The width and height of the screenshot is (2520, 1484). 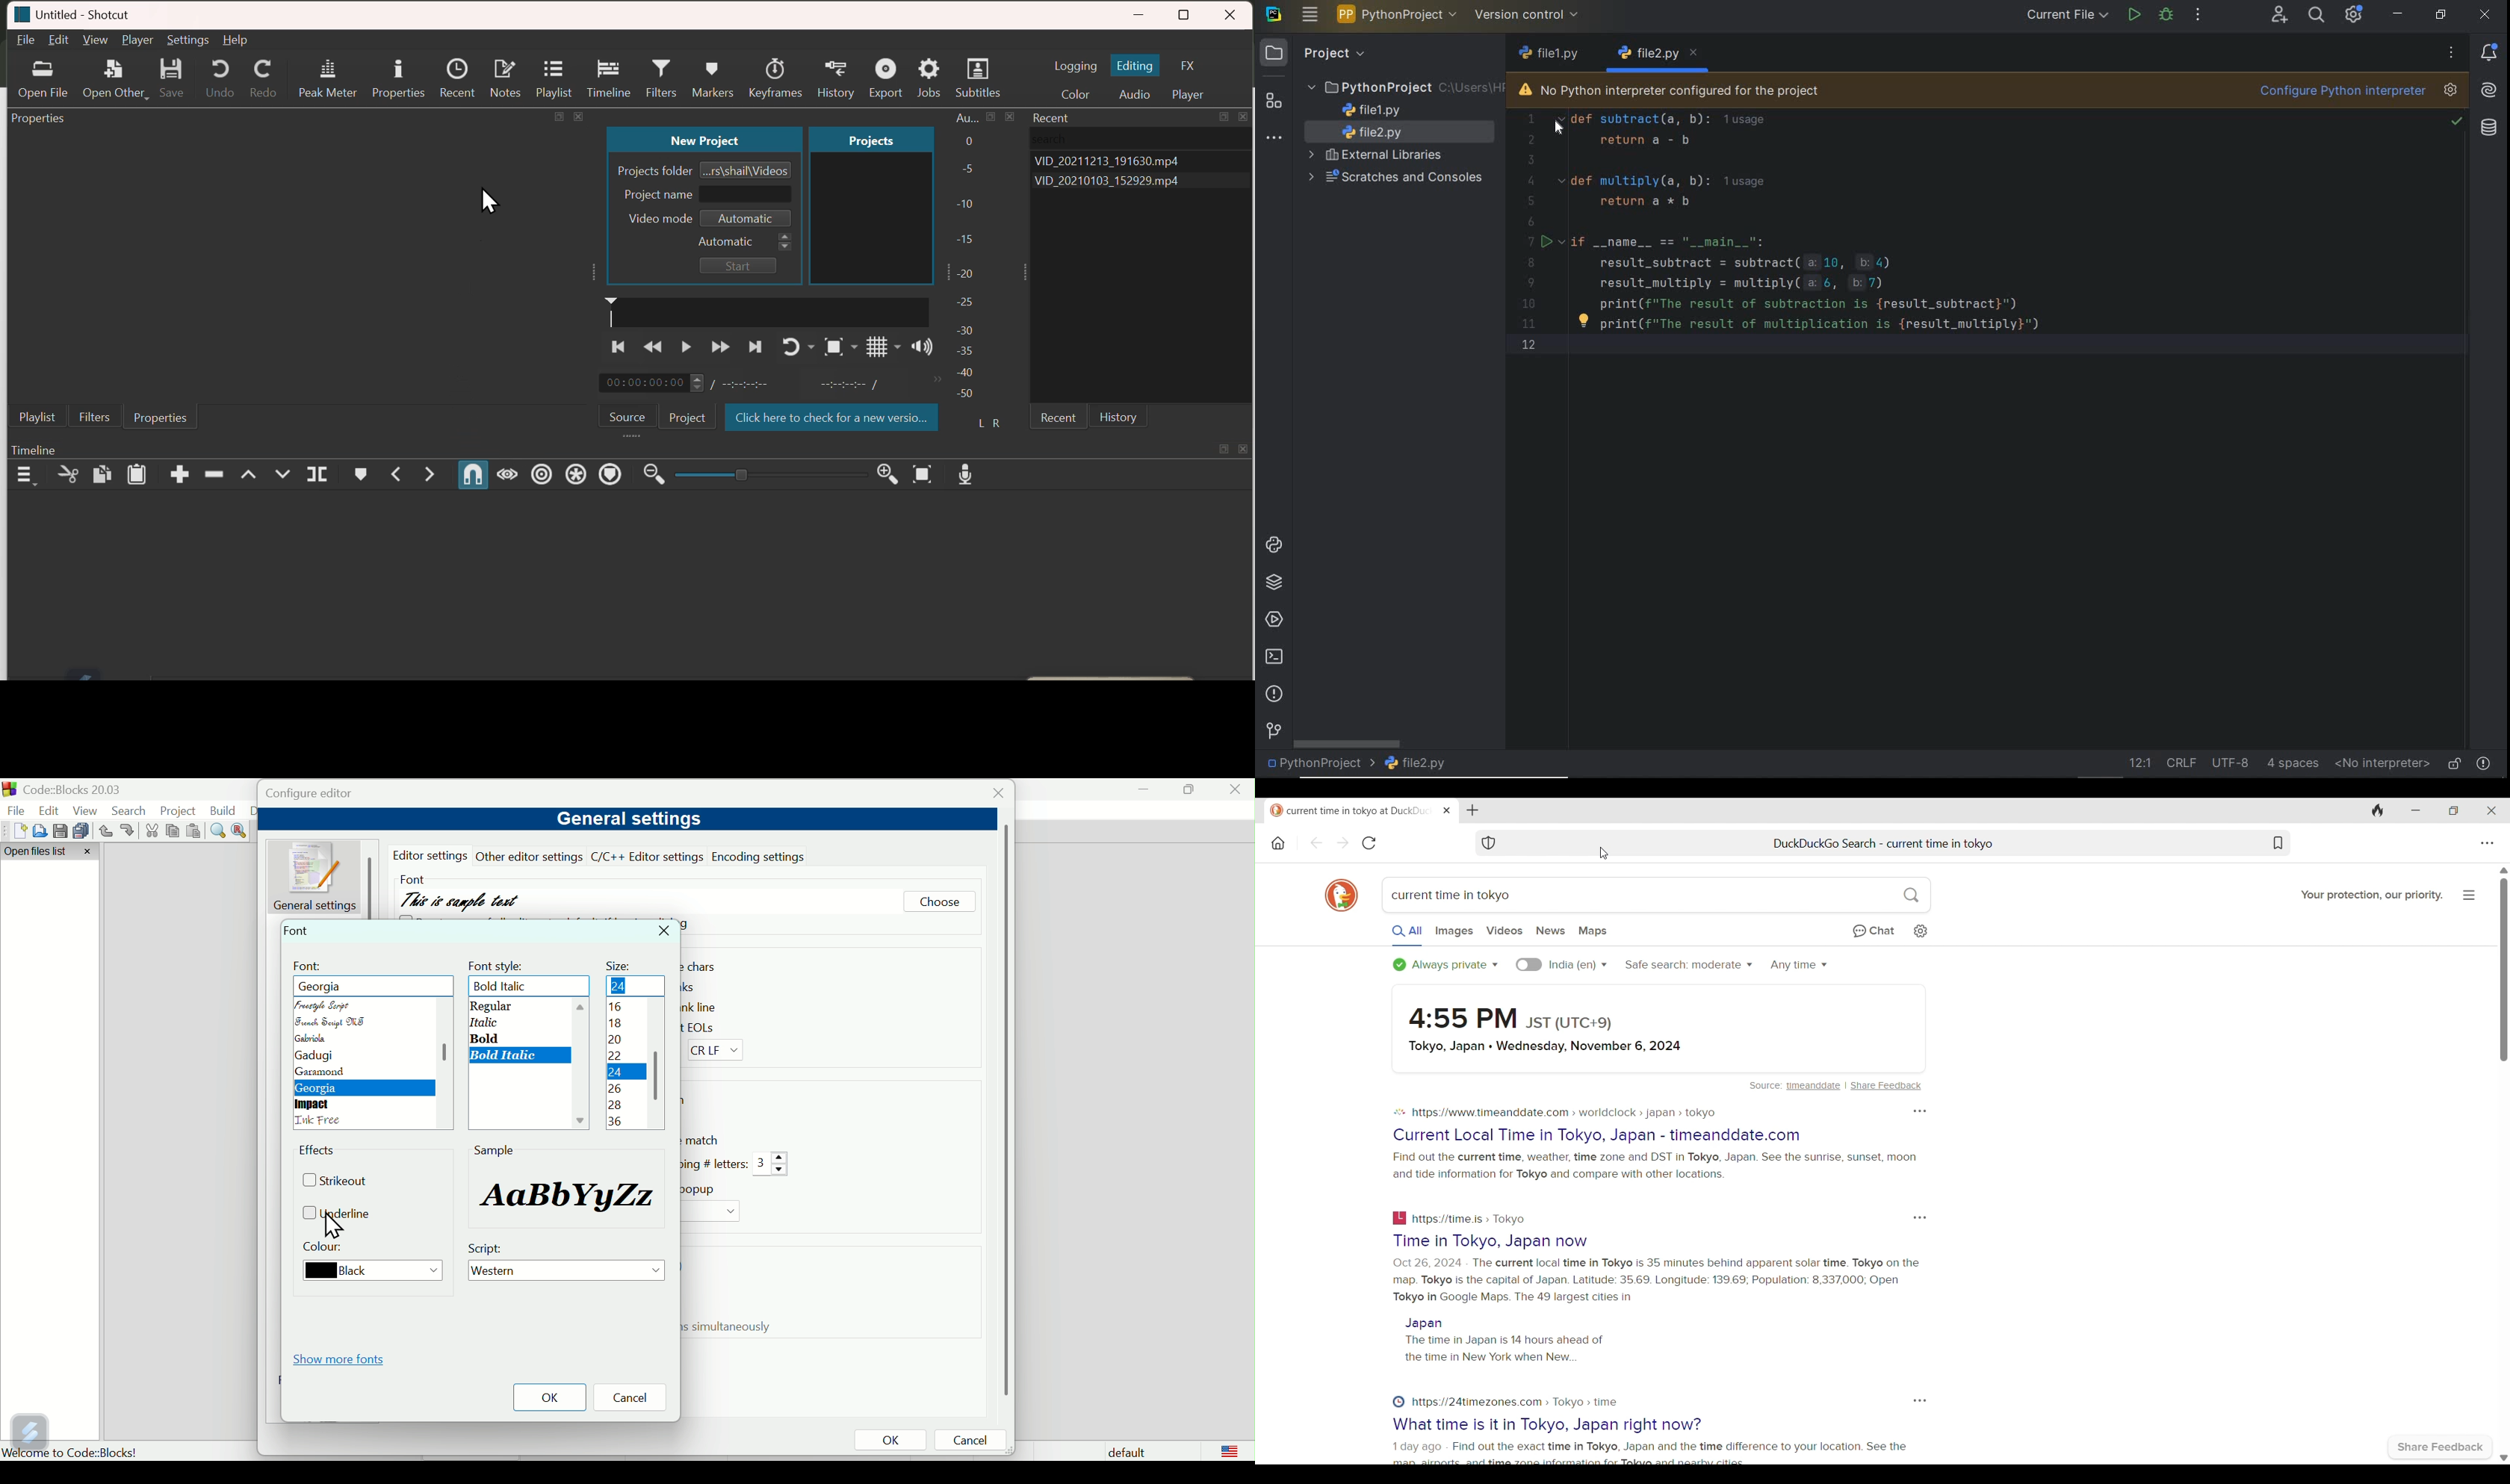 What do you see at coordinates (1472, 810) in the screenshot?
I see `Add new tab` at bounding box center [1472, 810].